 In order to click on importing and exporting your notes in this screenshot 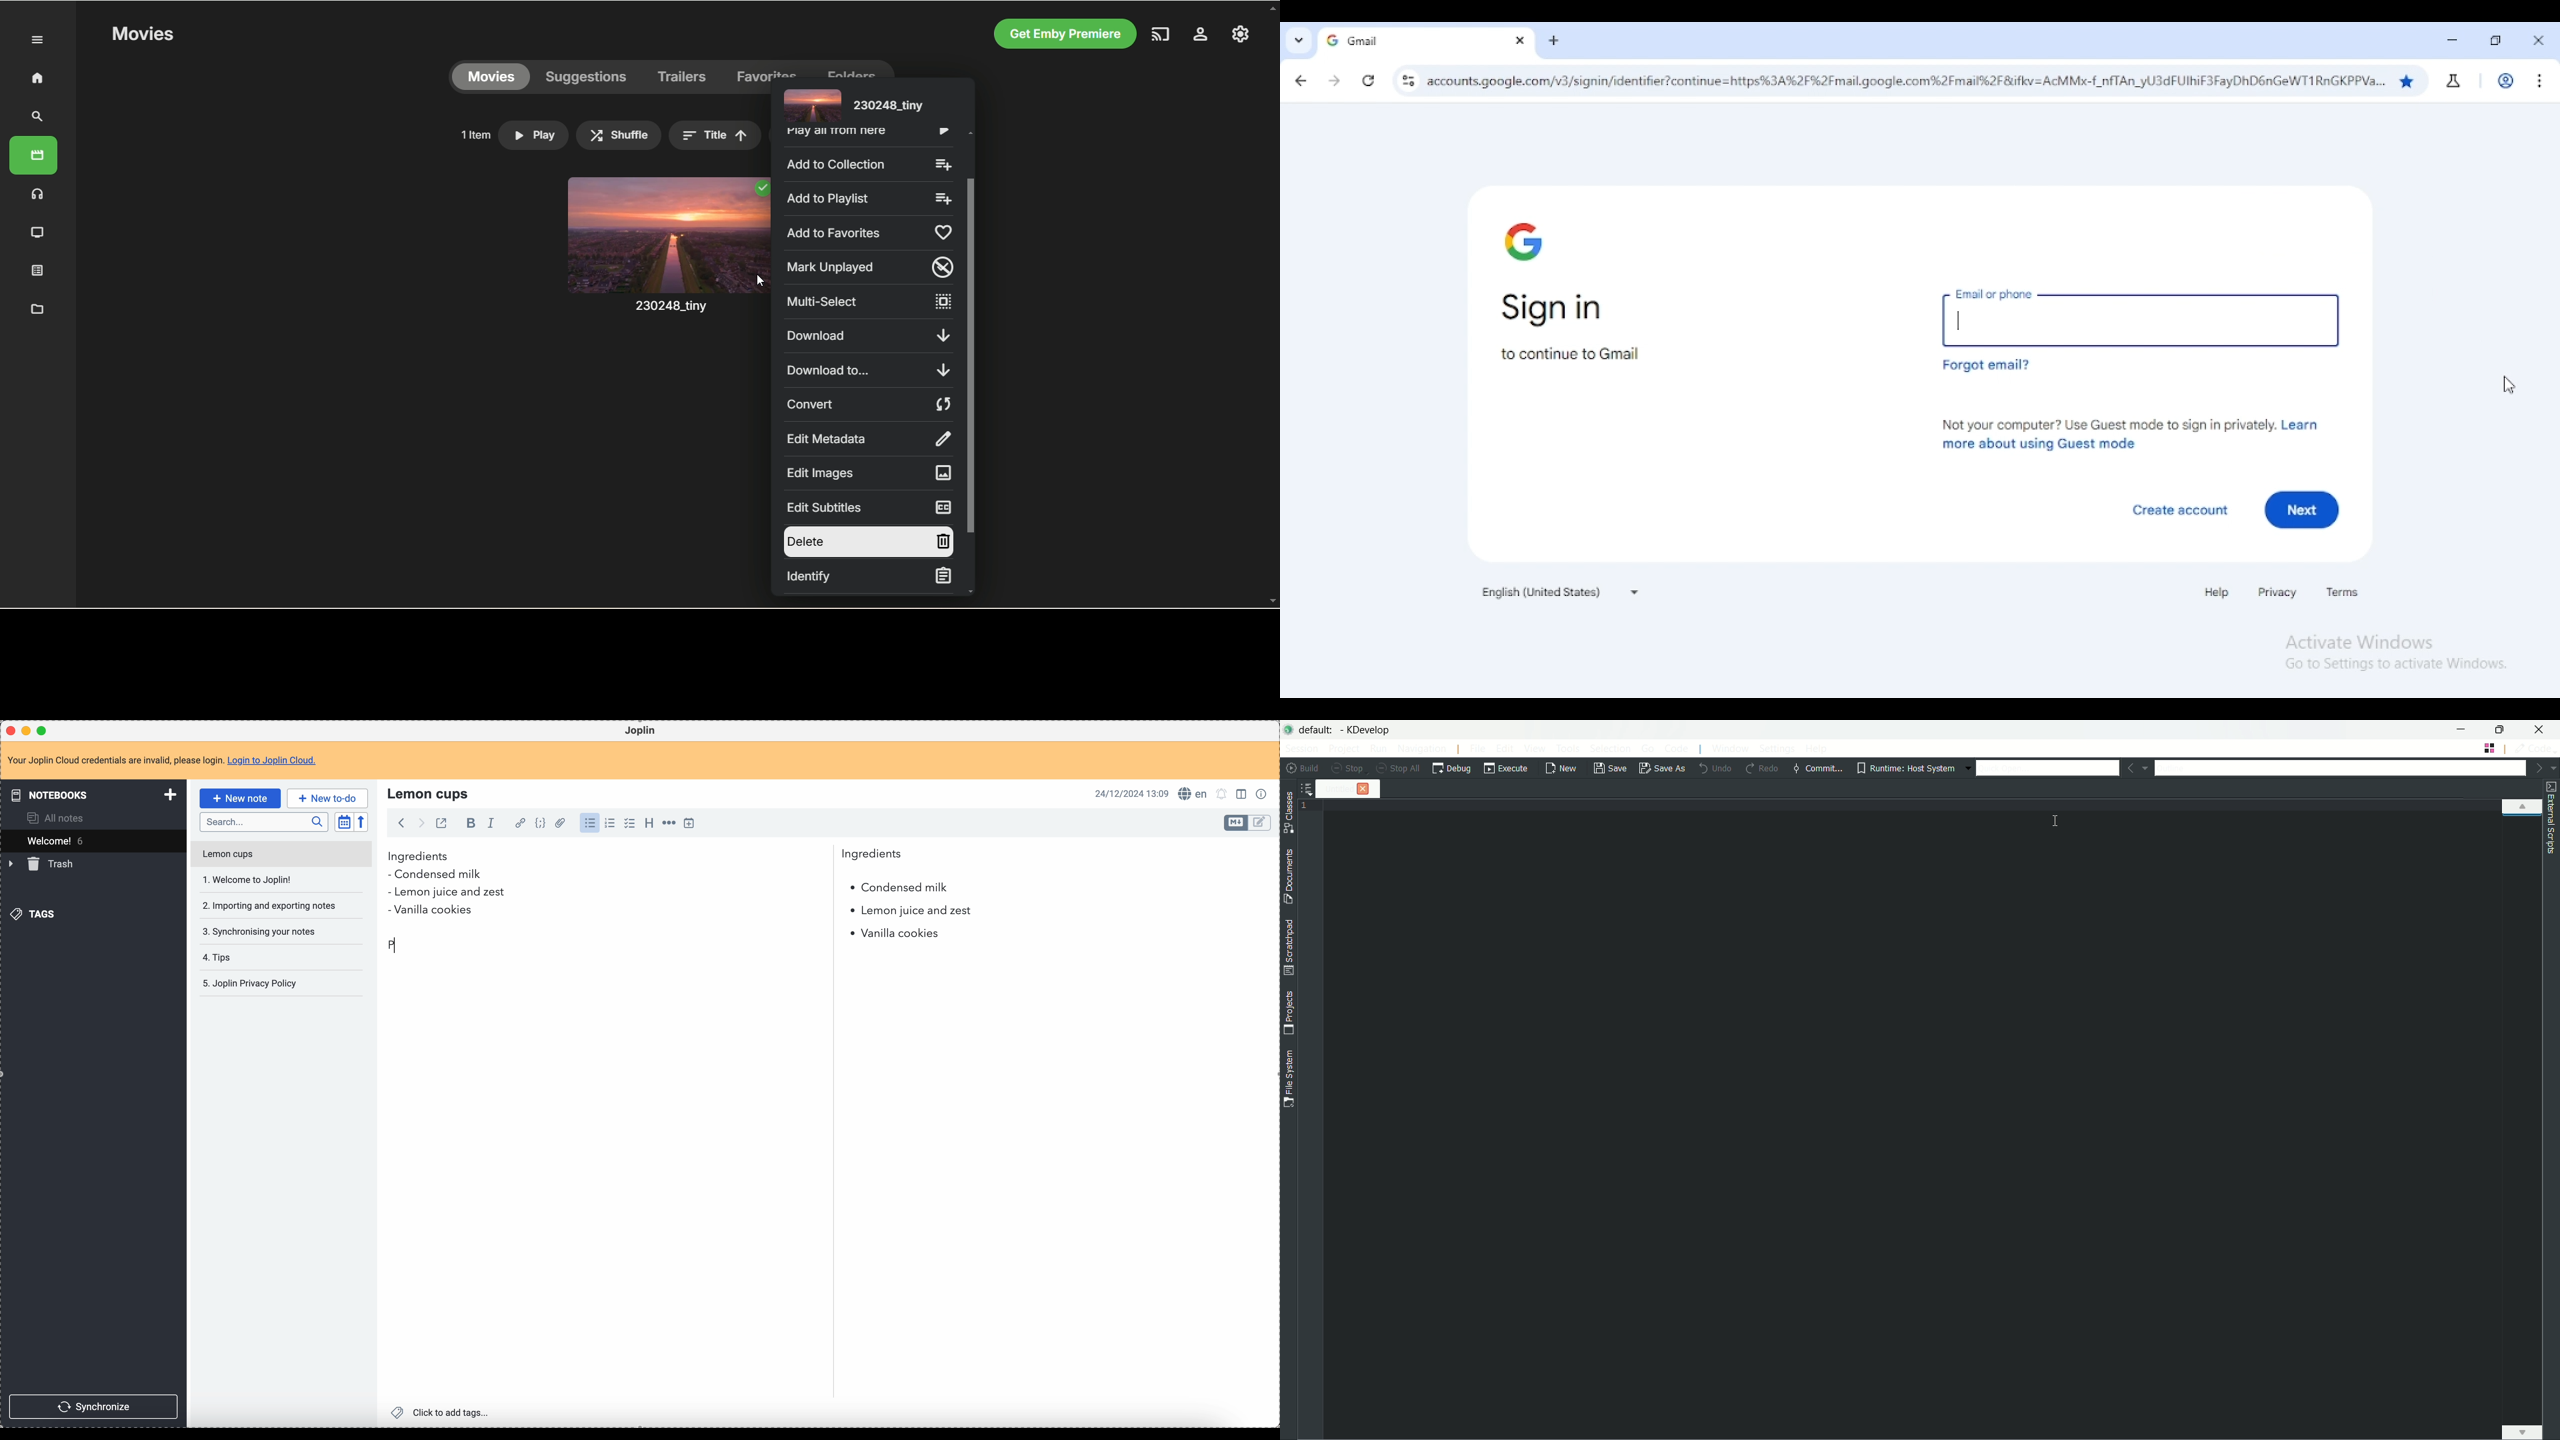, I will do `click(270, 906)`.